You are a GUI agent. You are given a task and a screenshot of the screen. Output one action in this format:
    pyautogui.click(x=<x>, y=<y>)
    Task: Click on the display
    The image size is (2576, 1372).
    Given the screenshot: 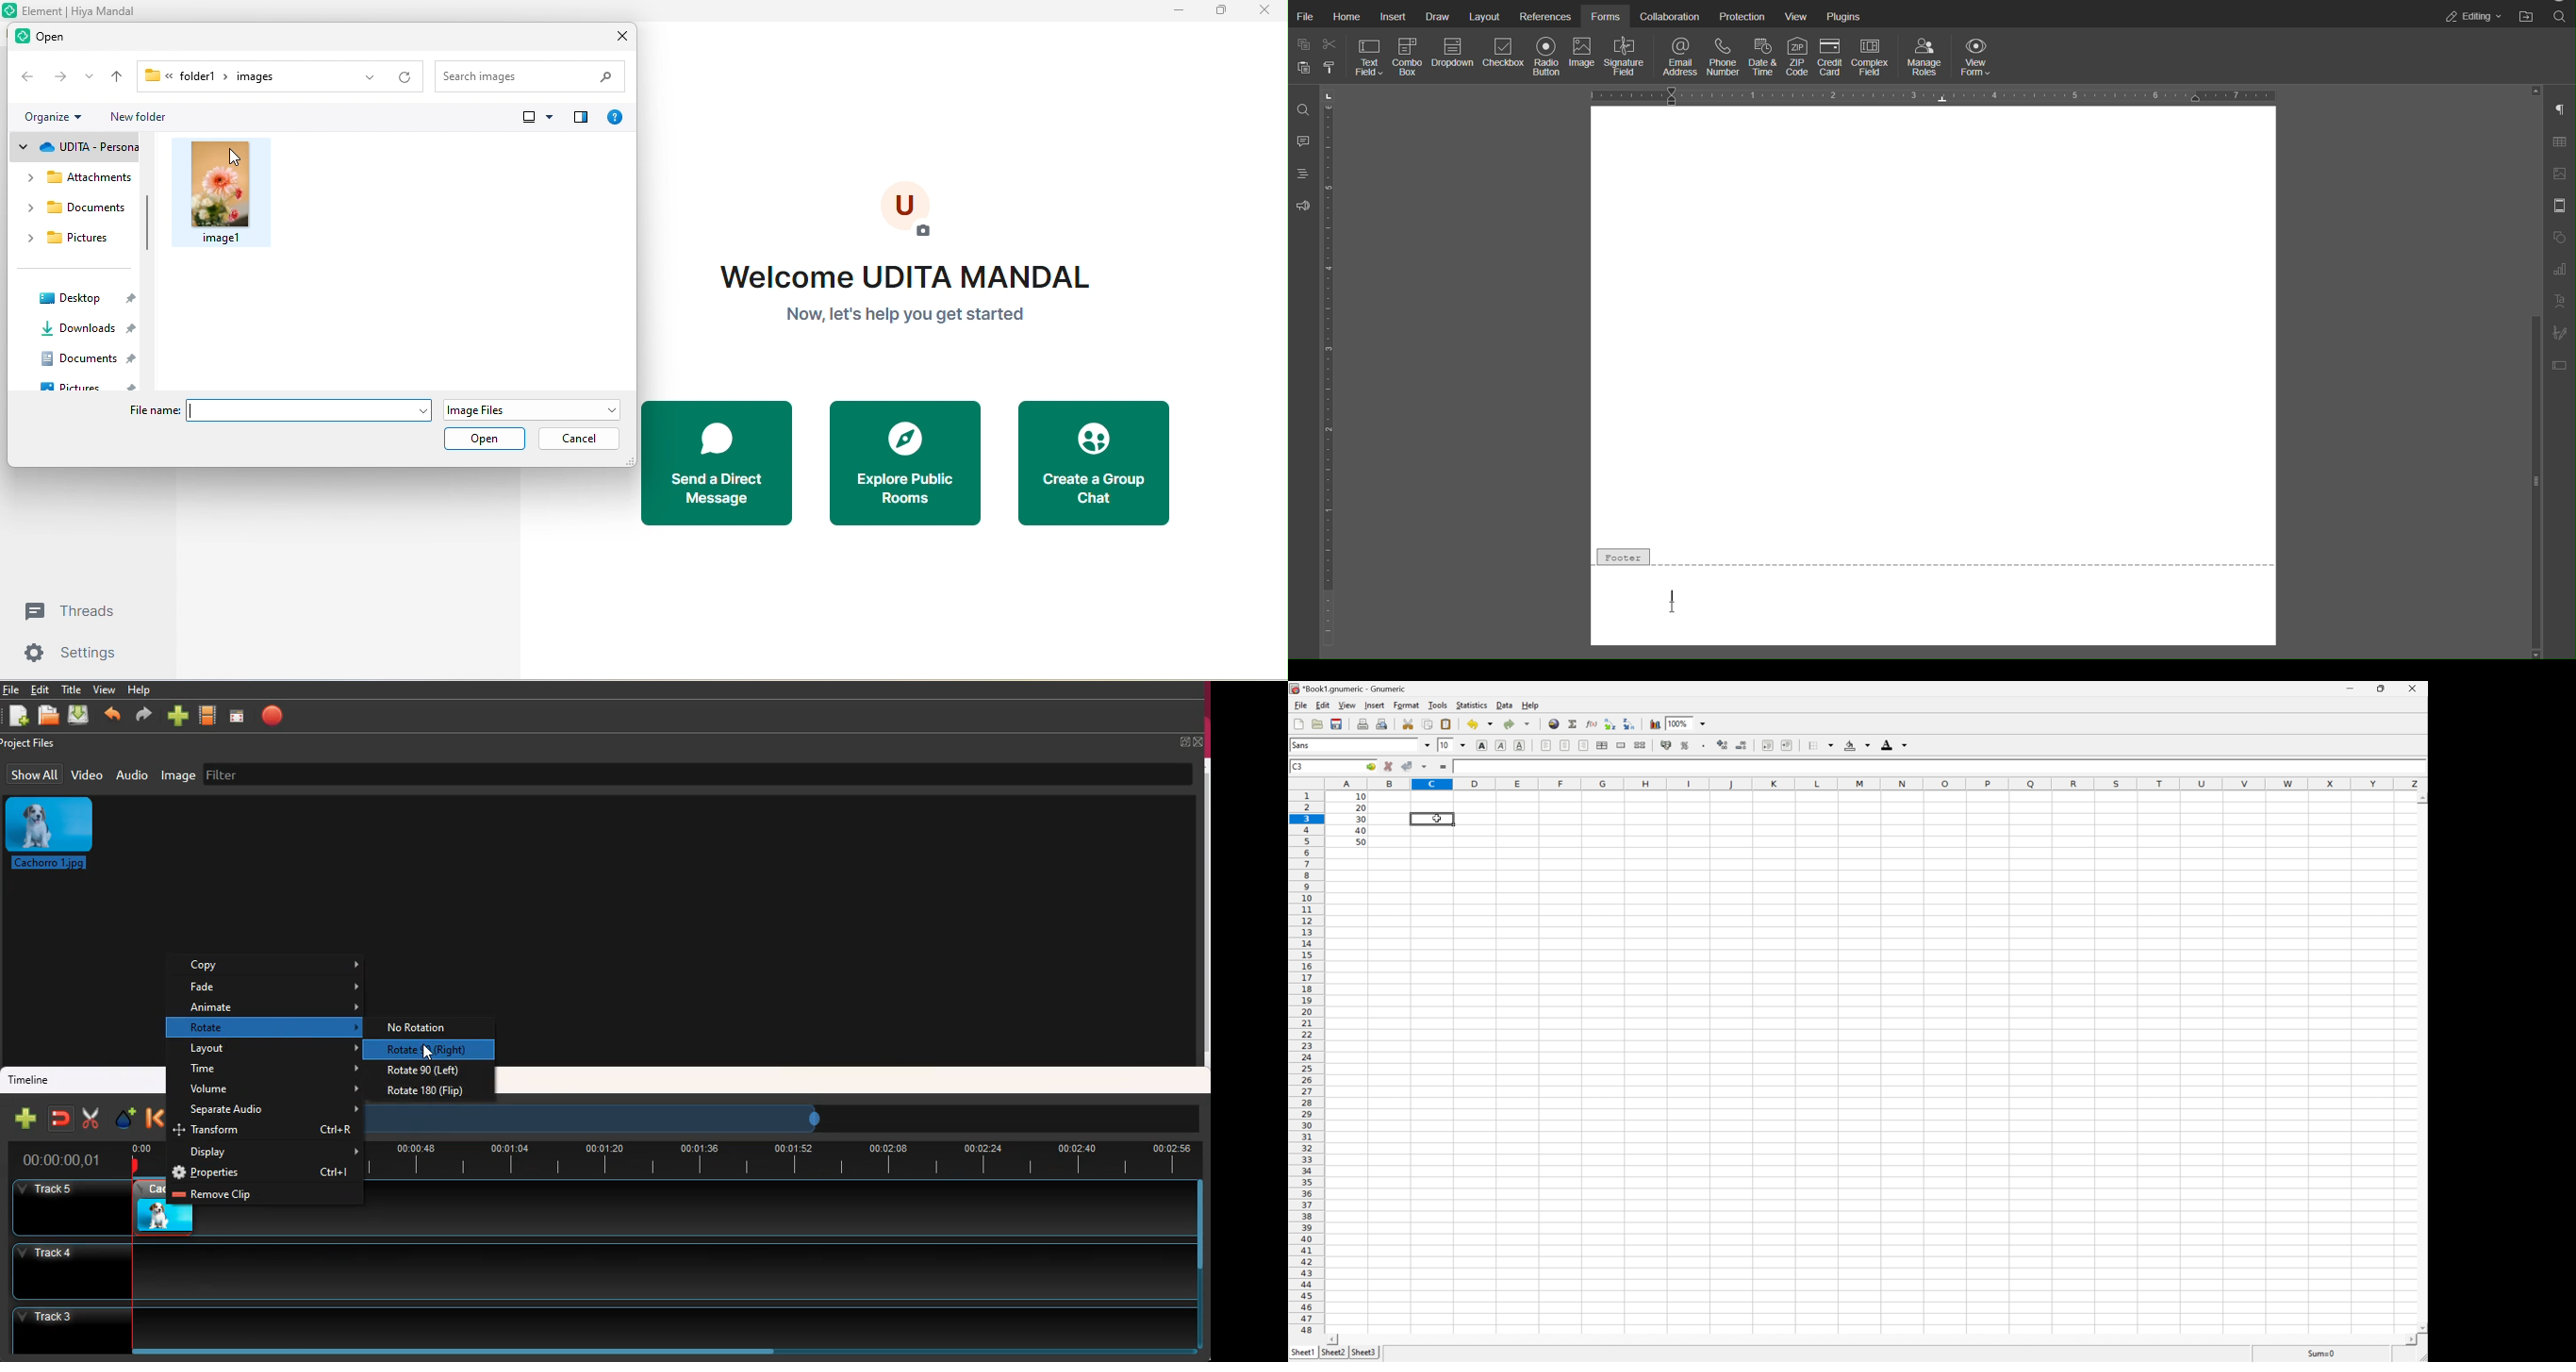 What is the action you would take?
    pyautogui.click(x=266, y=1153)
    